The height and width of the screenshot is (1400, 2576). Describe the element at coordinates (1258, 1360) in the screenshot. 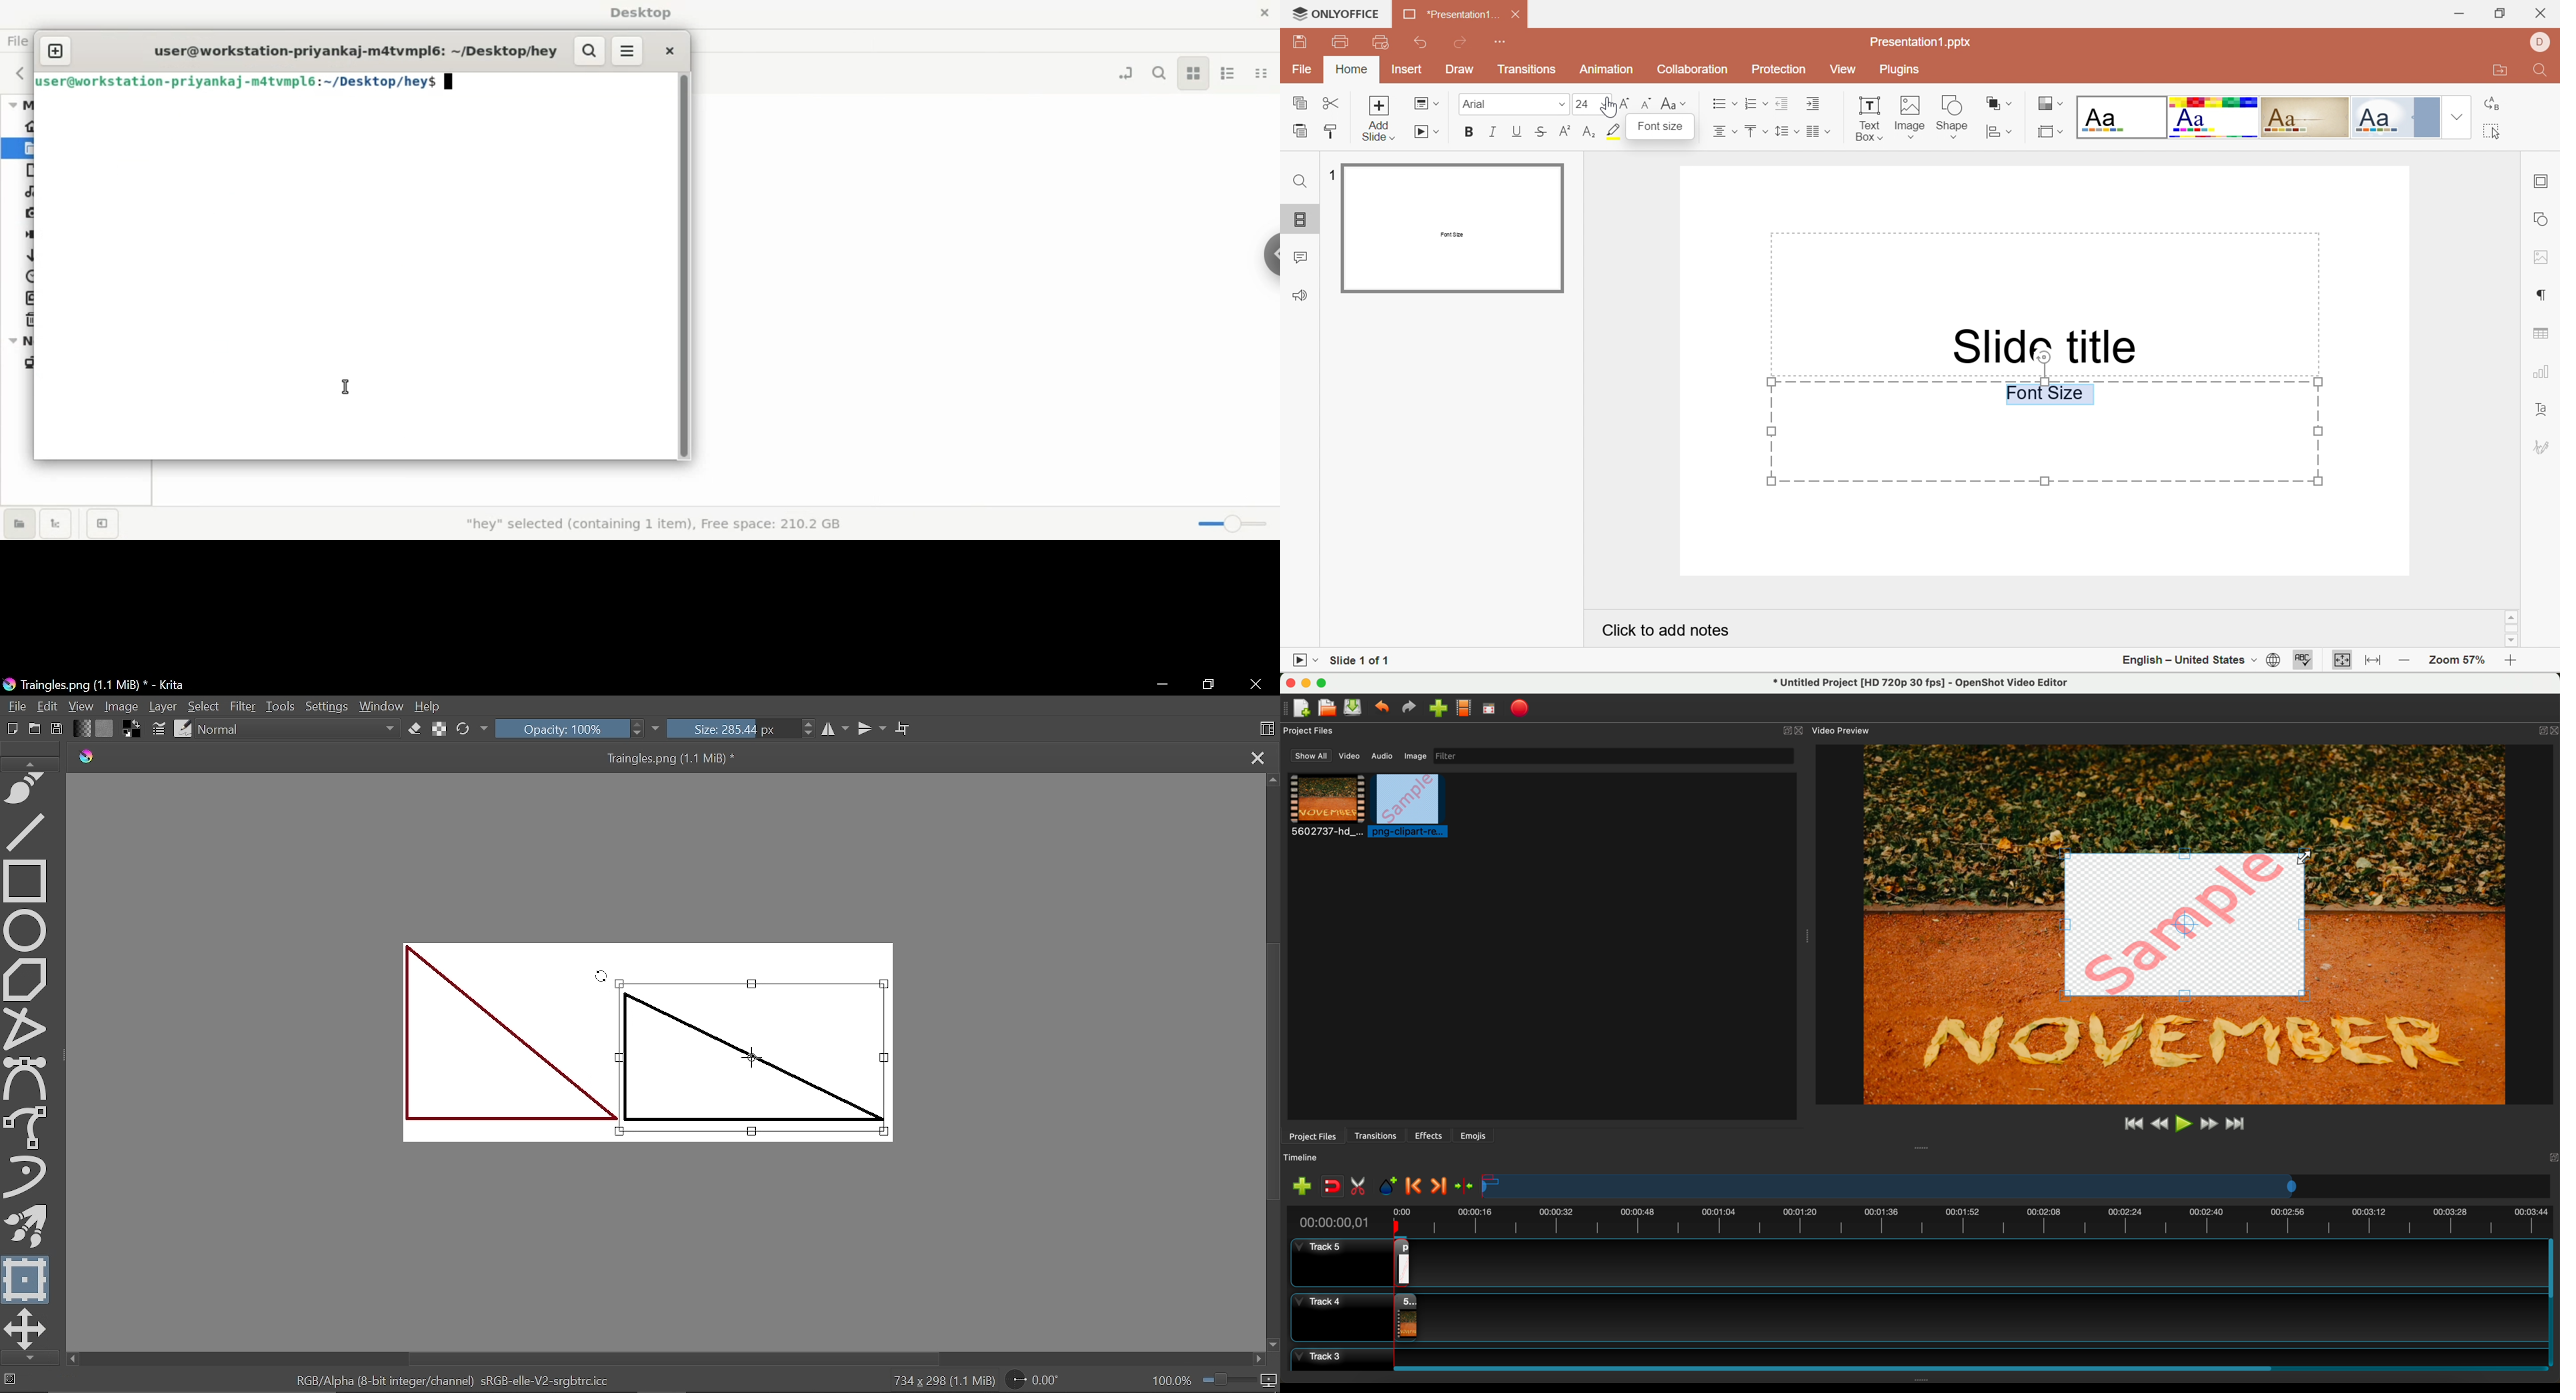

I see `Move right` at that location.